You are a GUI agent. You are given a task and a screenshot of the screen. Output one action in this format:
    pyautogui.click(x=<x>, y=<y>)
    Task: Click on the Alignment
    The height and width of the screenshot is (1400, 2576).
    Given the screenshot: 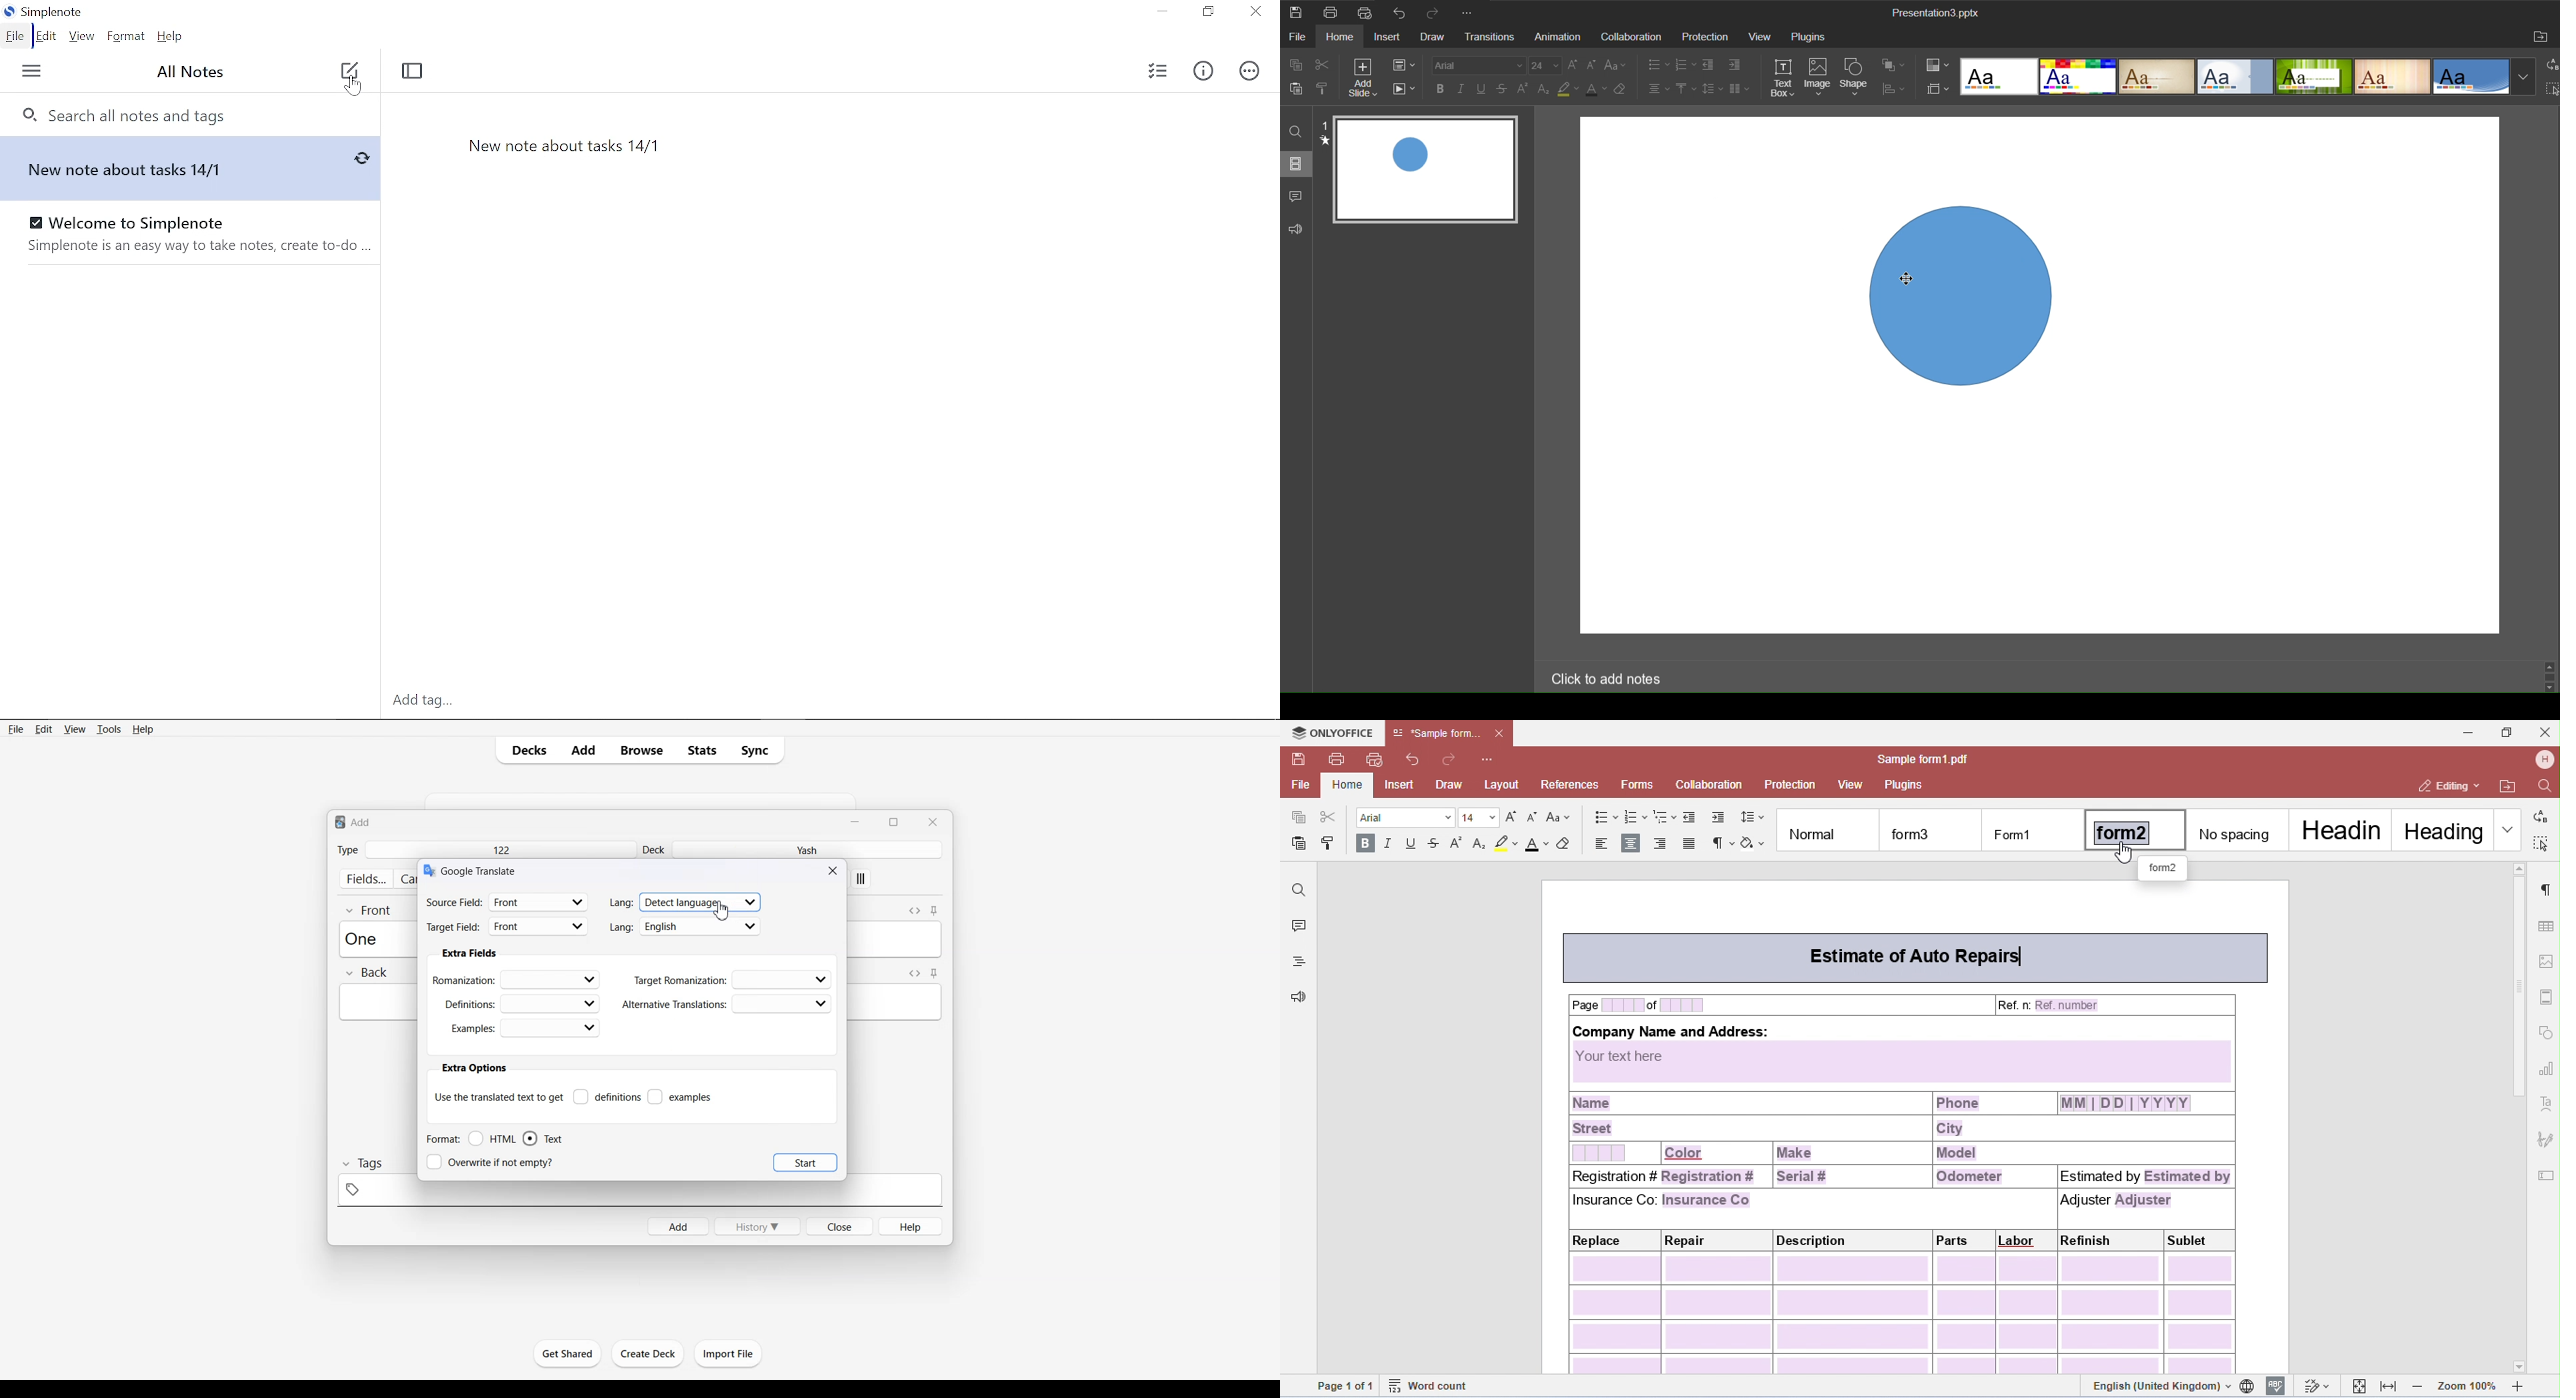 What is the action you would take?
    pyautogui.click(x=1656, y=90)
    